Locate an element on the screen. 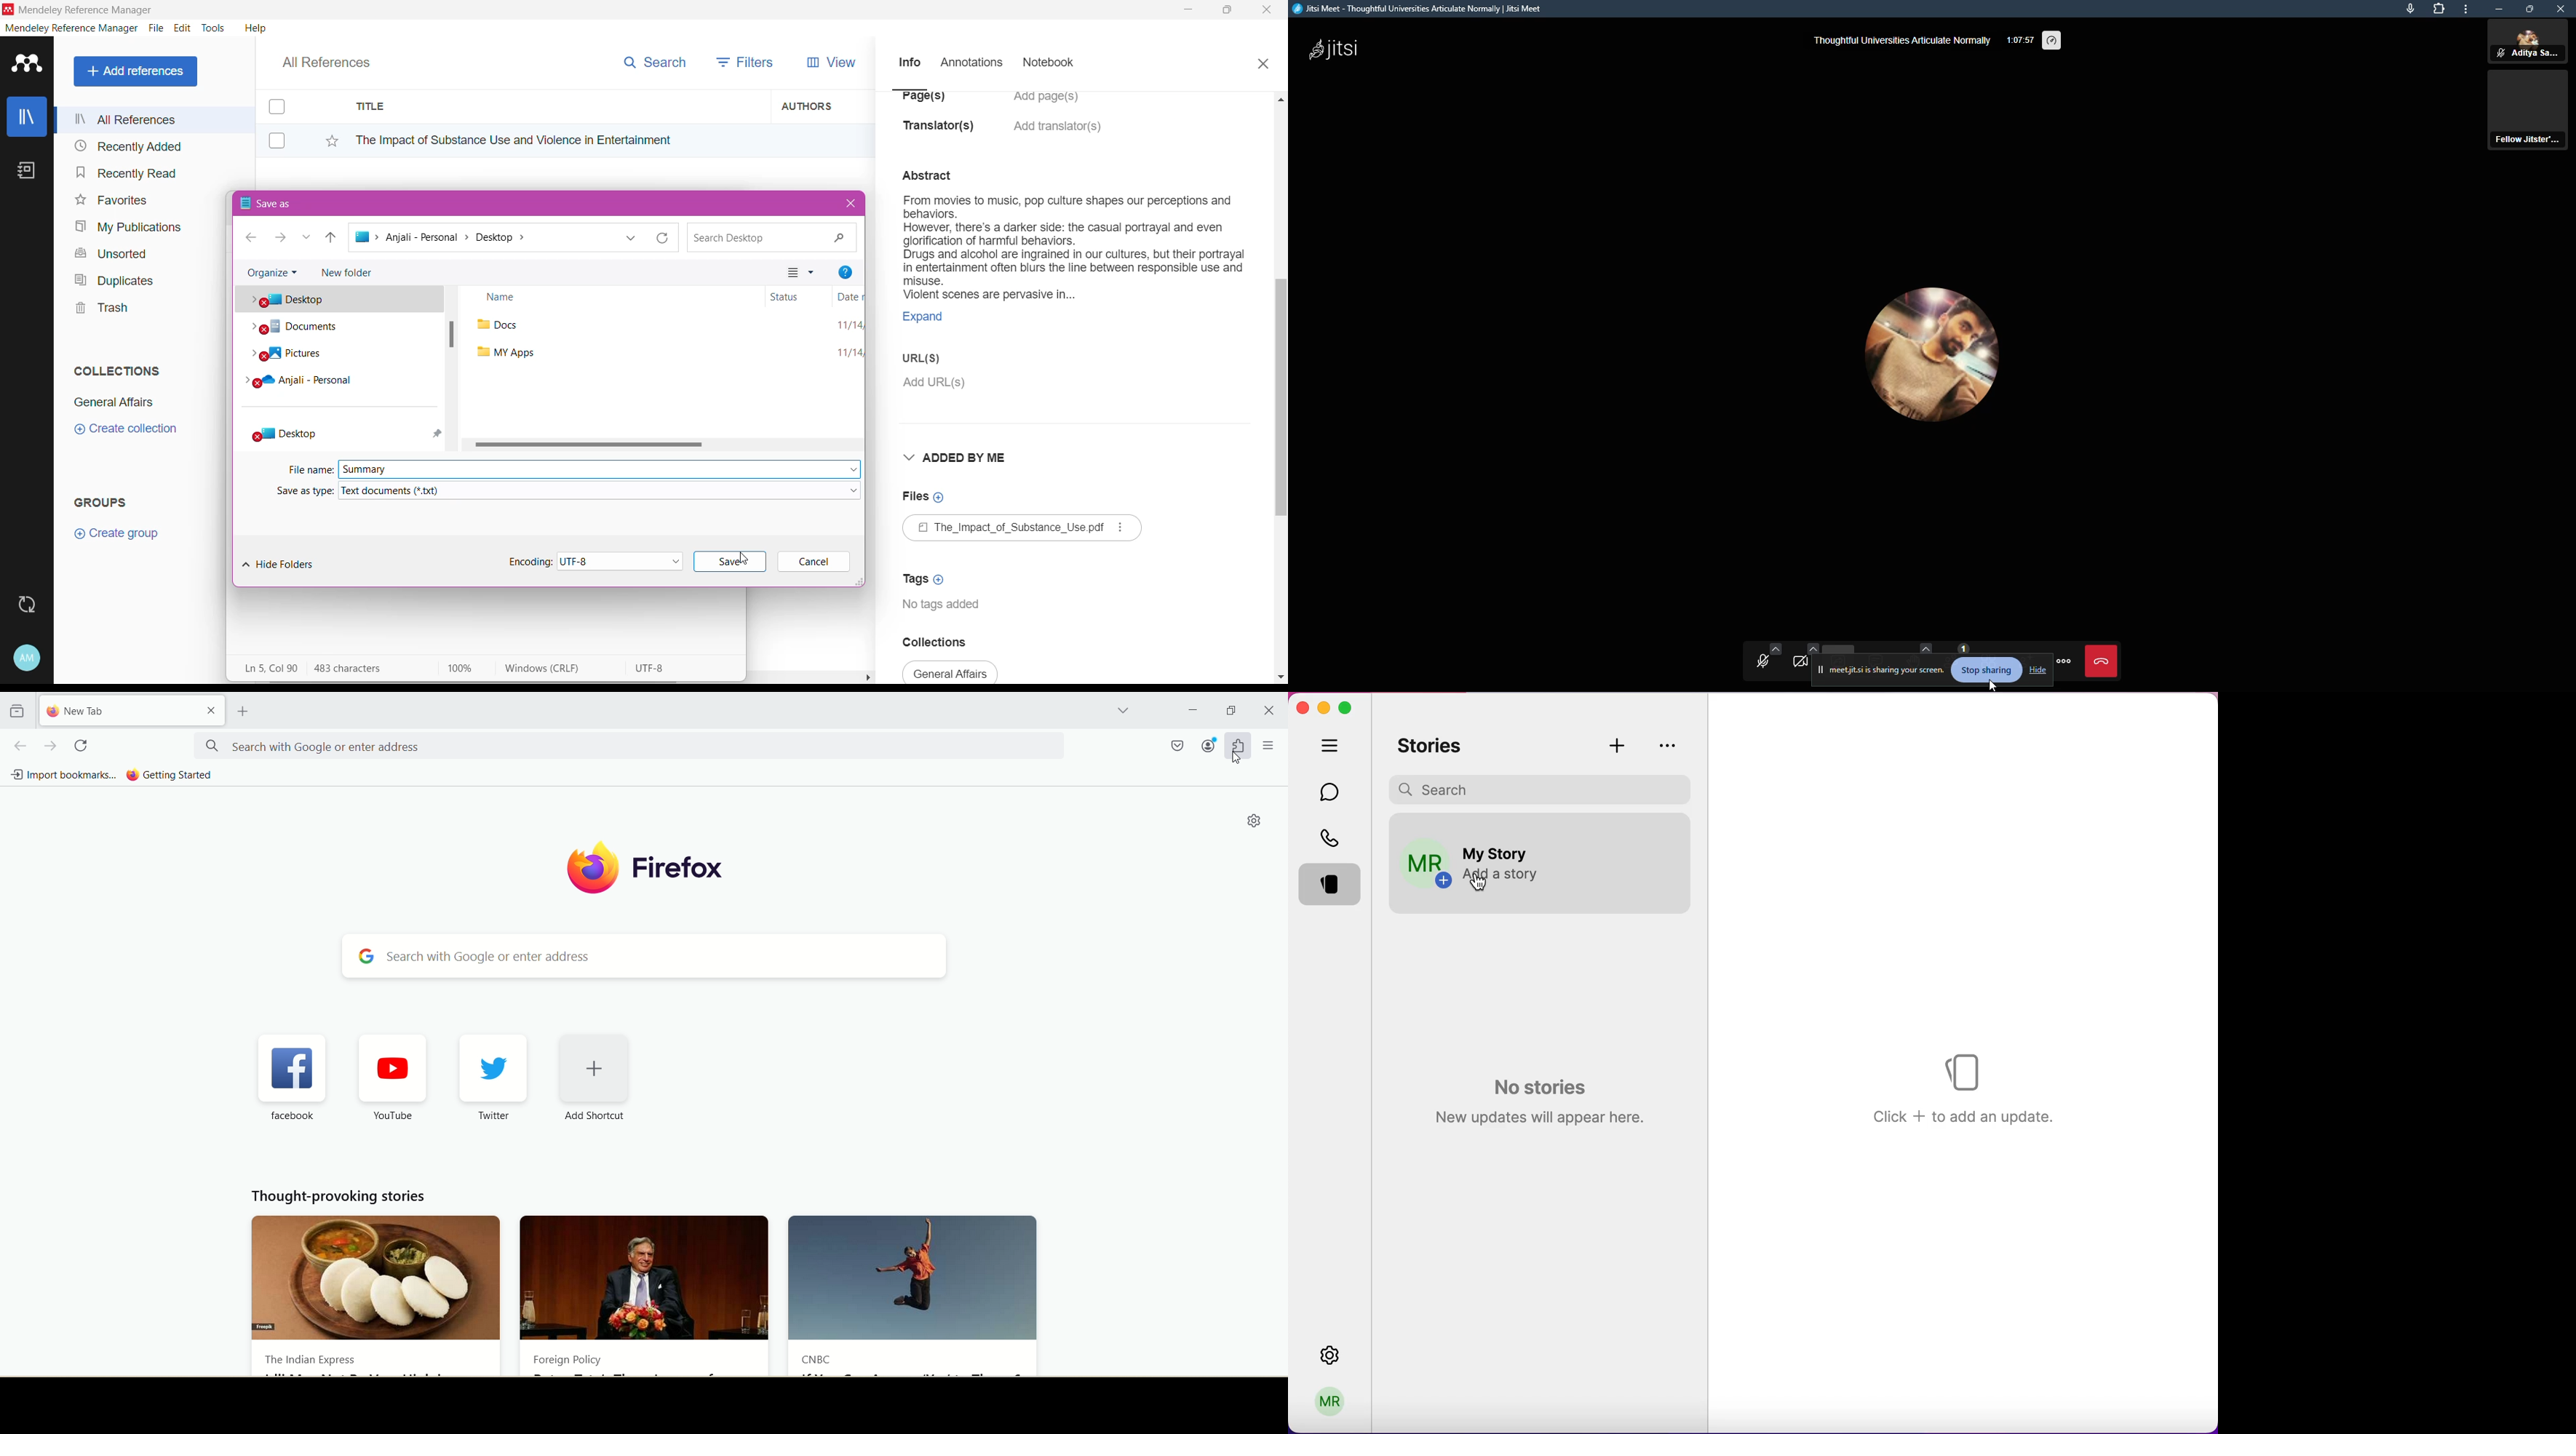  Close is located at coordinates (1268, 11).